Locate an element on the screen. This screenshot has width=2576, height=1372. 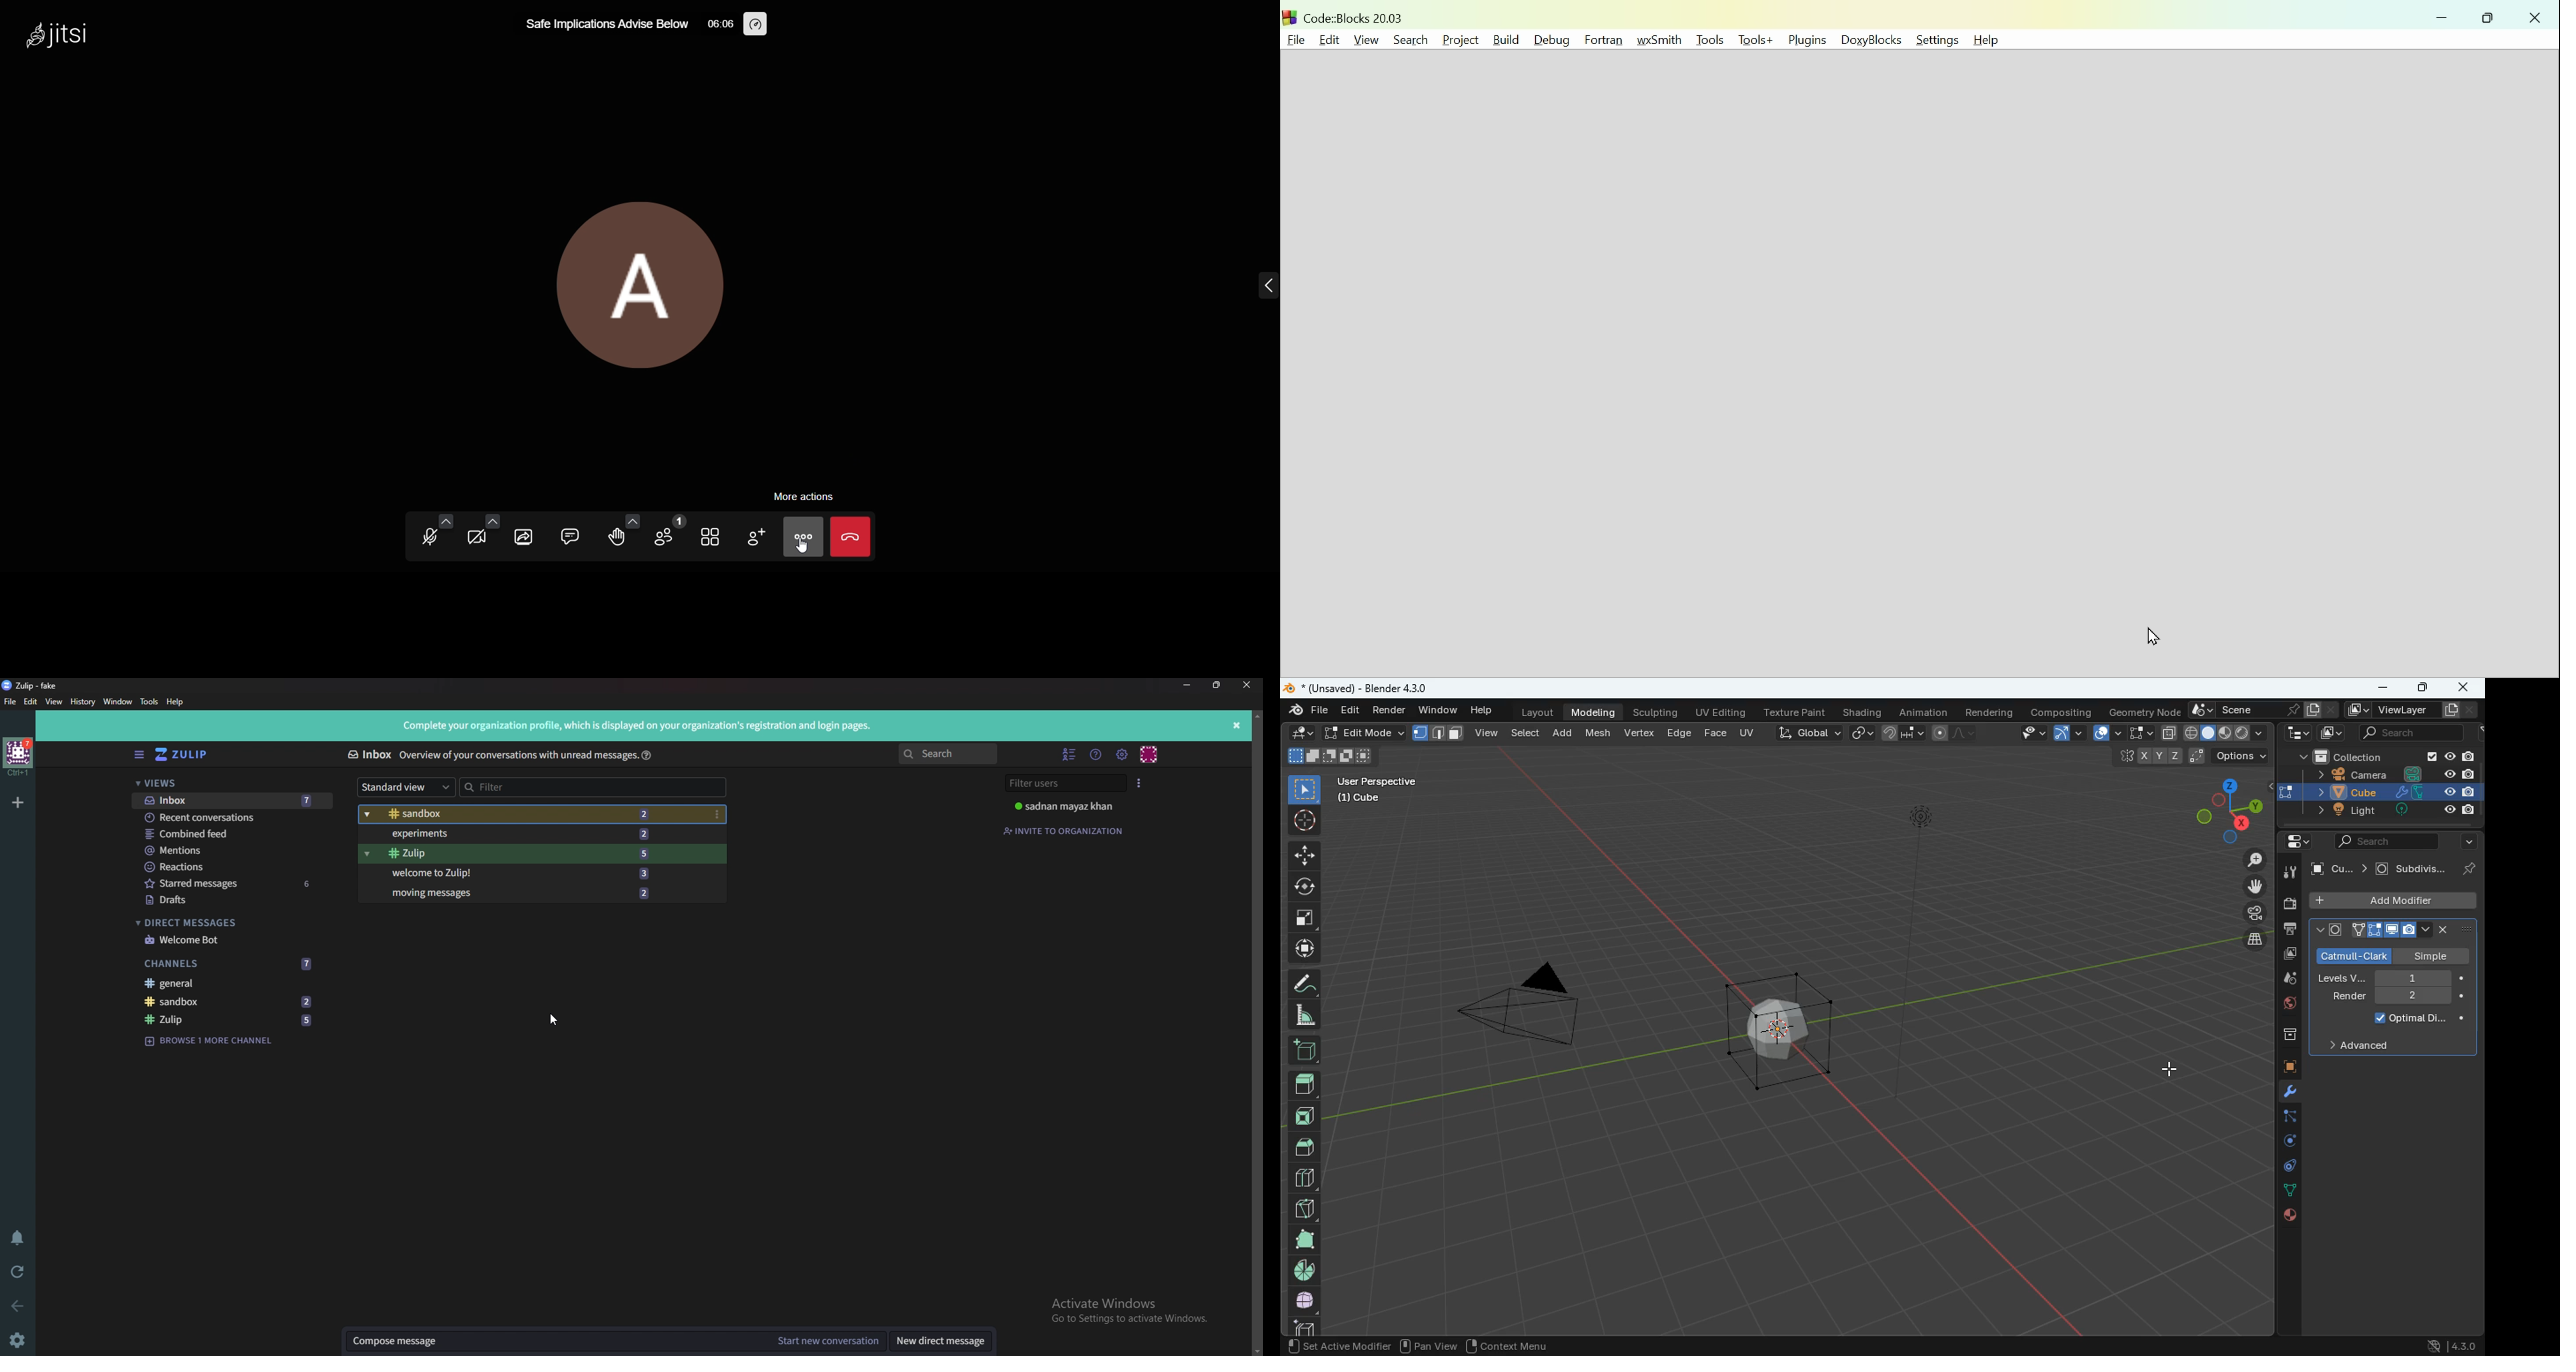
Invite to organization is located at coordinates (1066, 830).